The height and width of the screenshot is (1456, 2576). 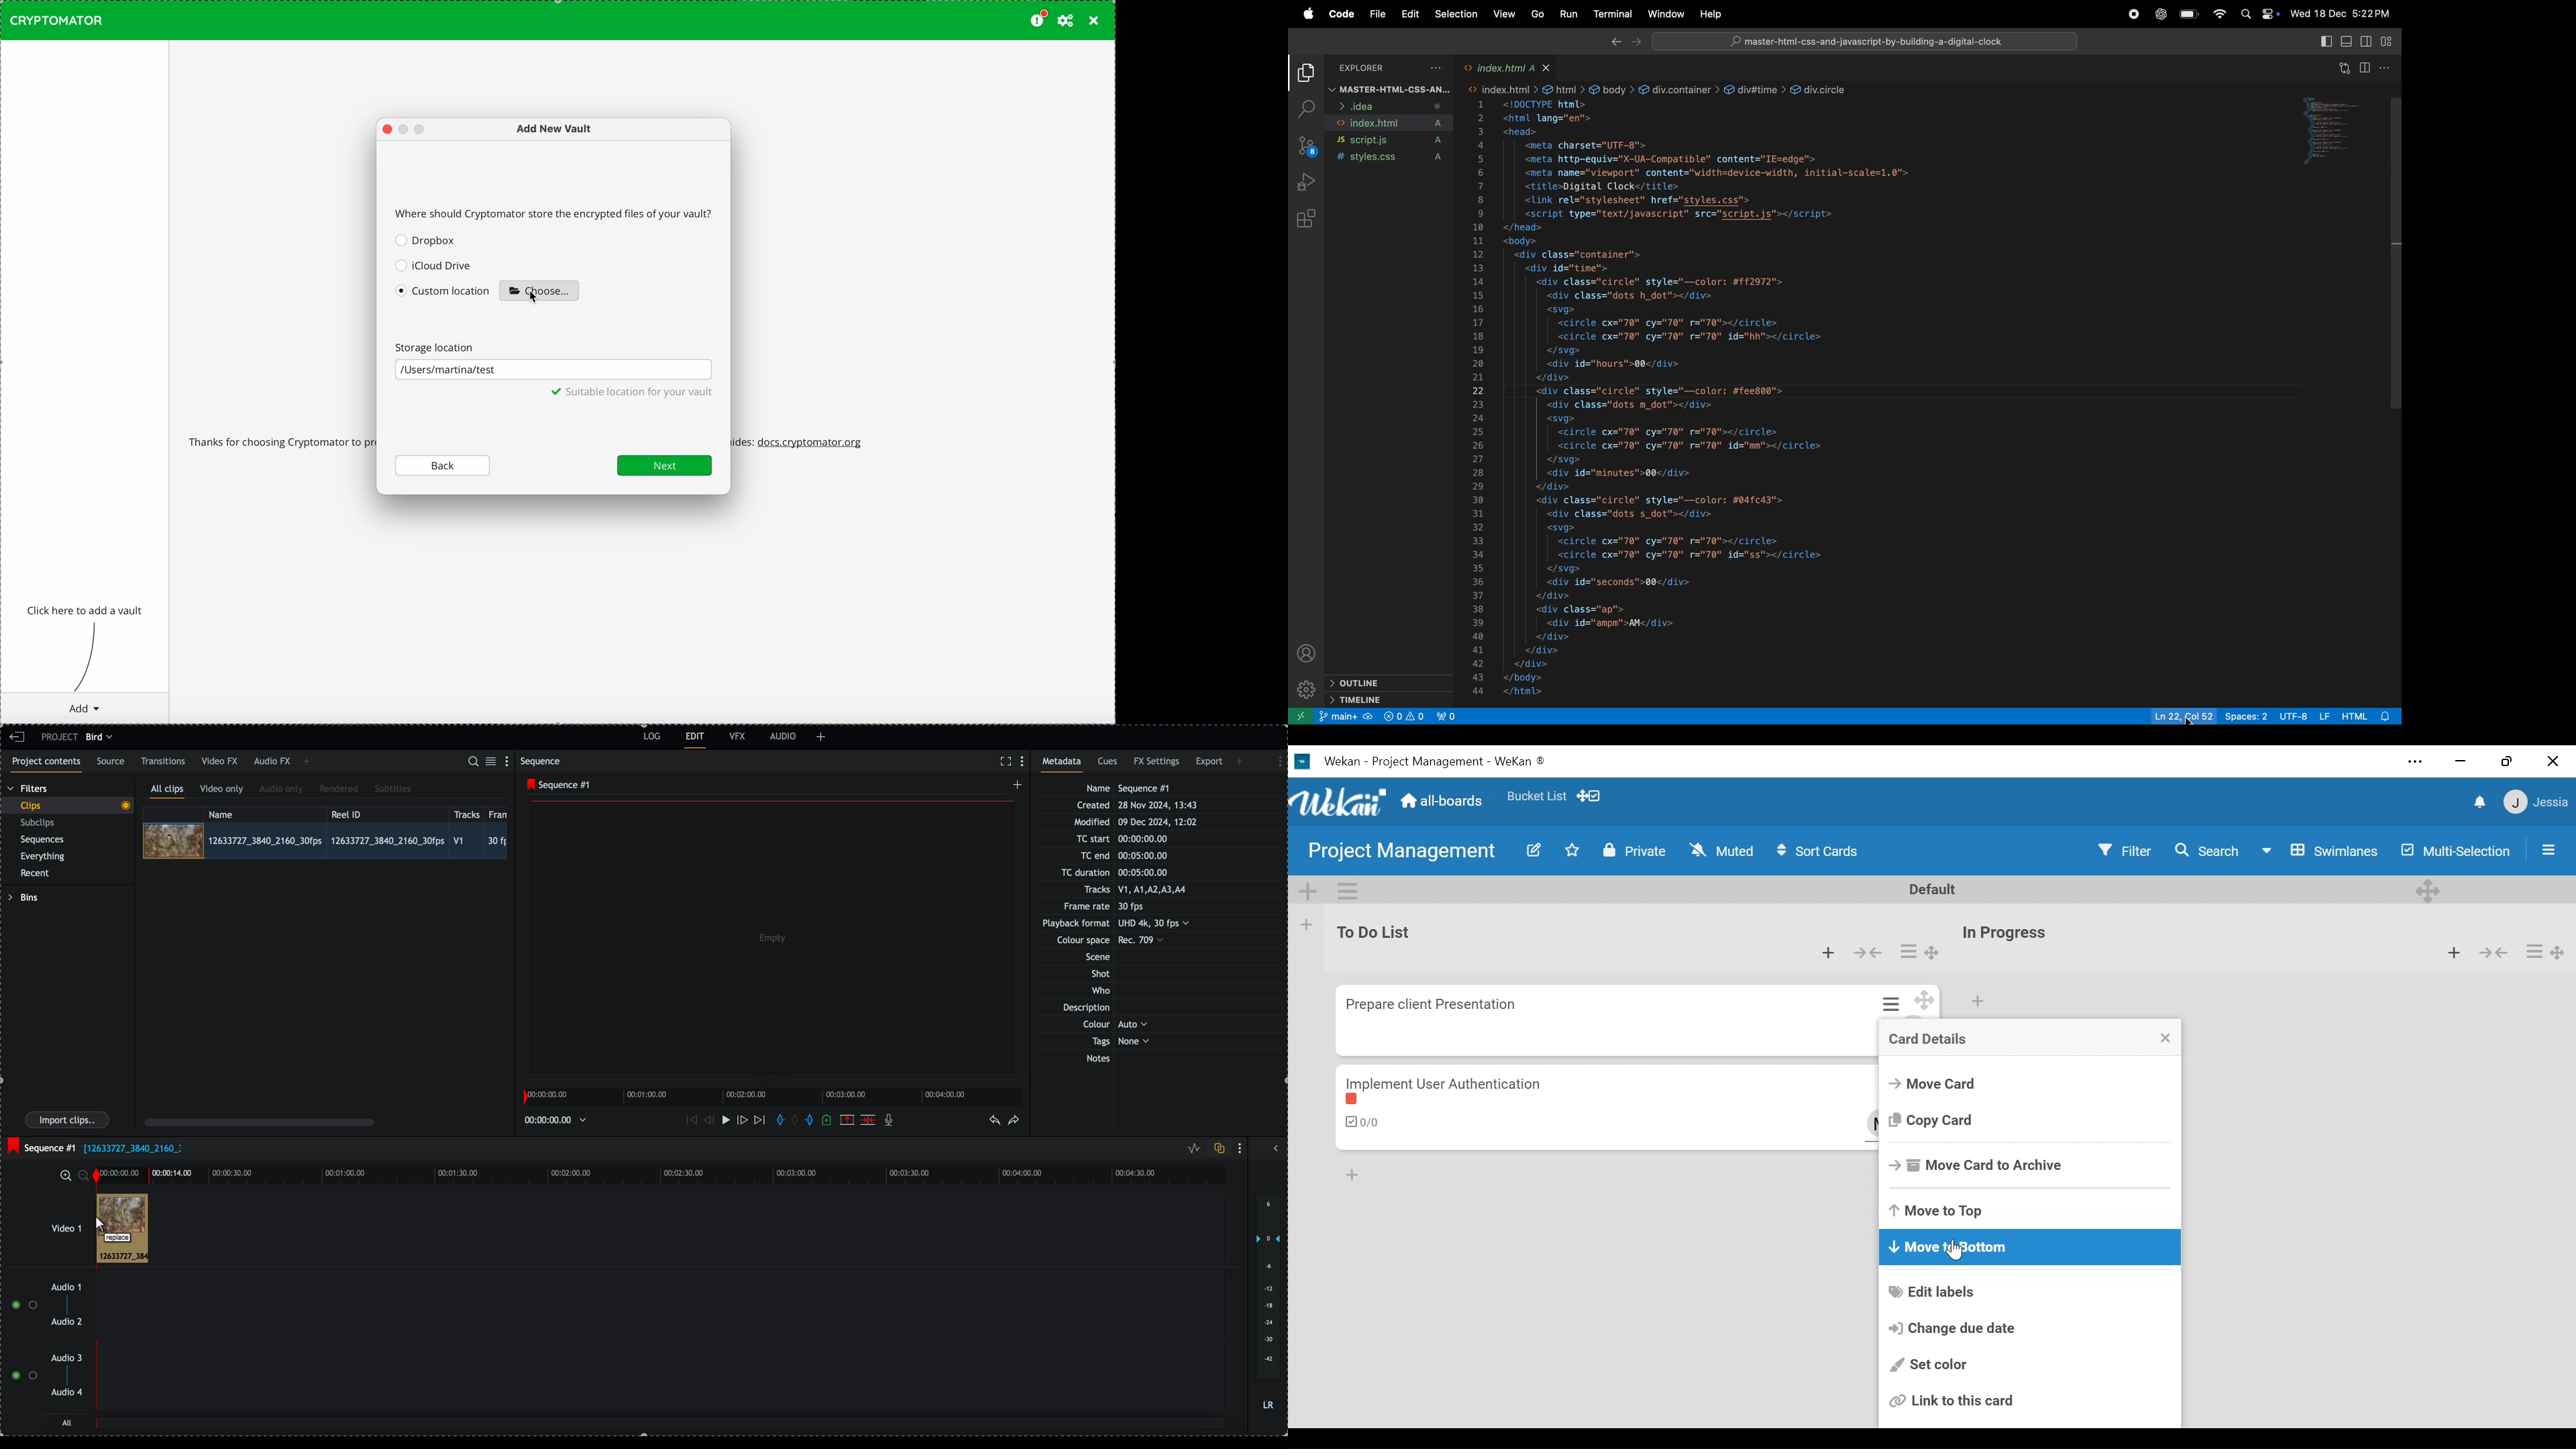 What do you see at coordinates (2495, 954) in the screenshot?
I see `collapse` at bounding box center [2495, 954].